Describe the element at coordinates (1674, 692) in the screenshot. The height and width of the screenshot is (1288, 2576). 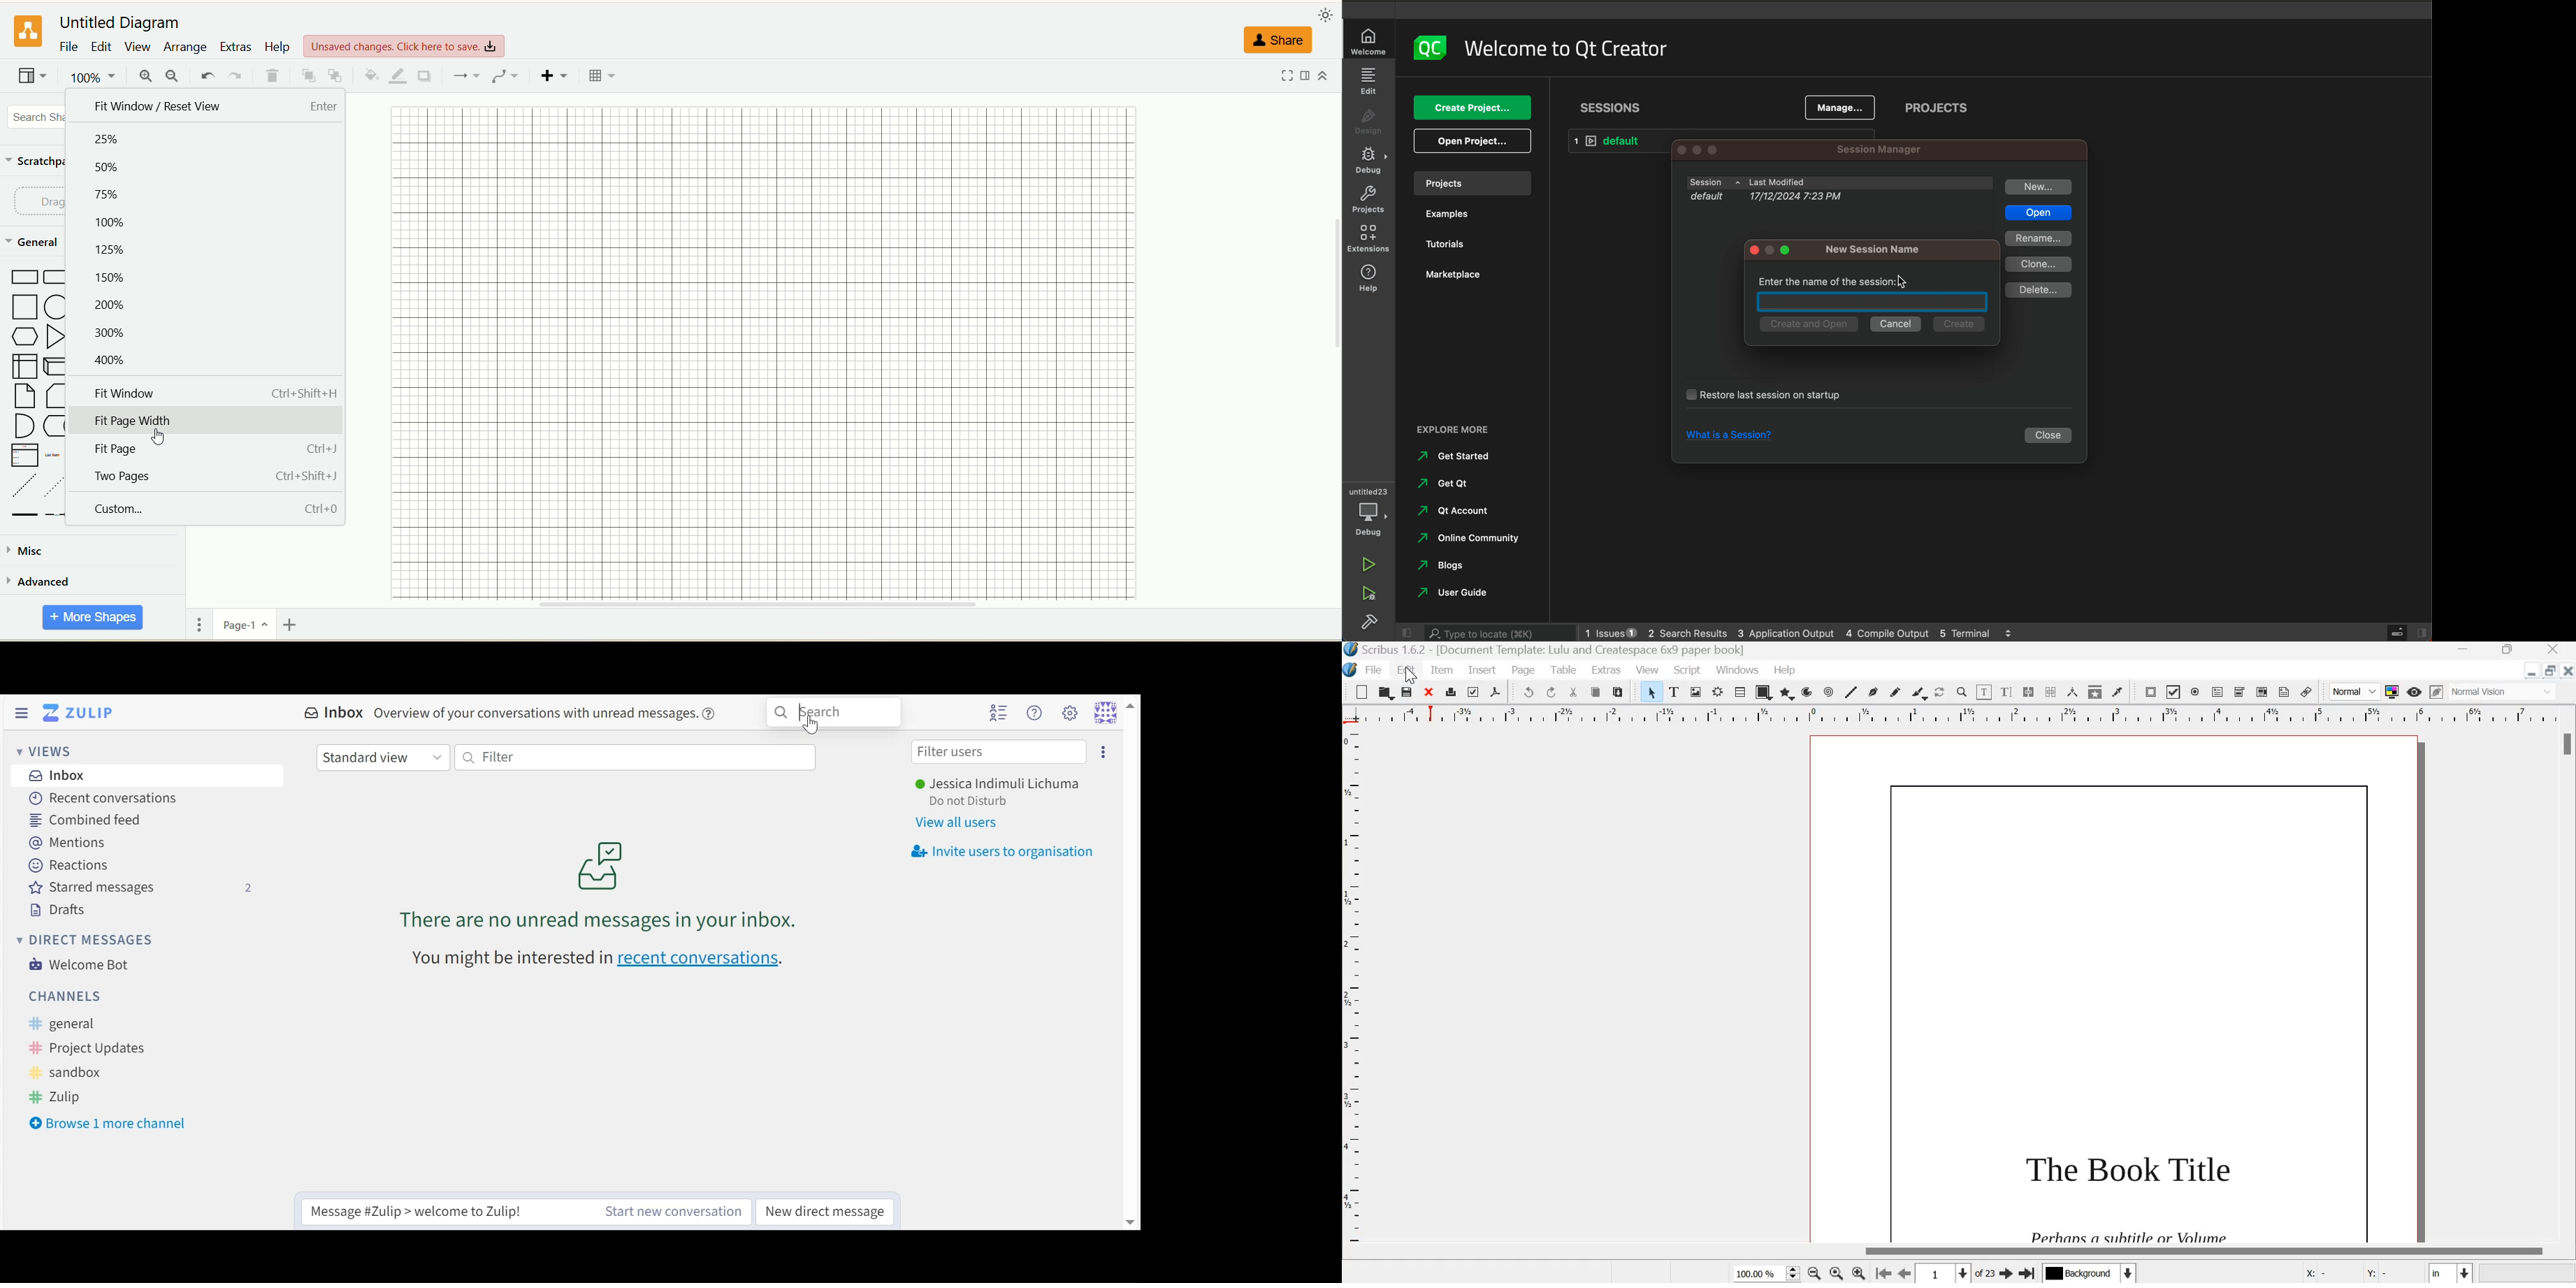
I see `text frame` at that location.